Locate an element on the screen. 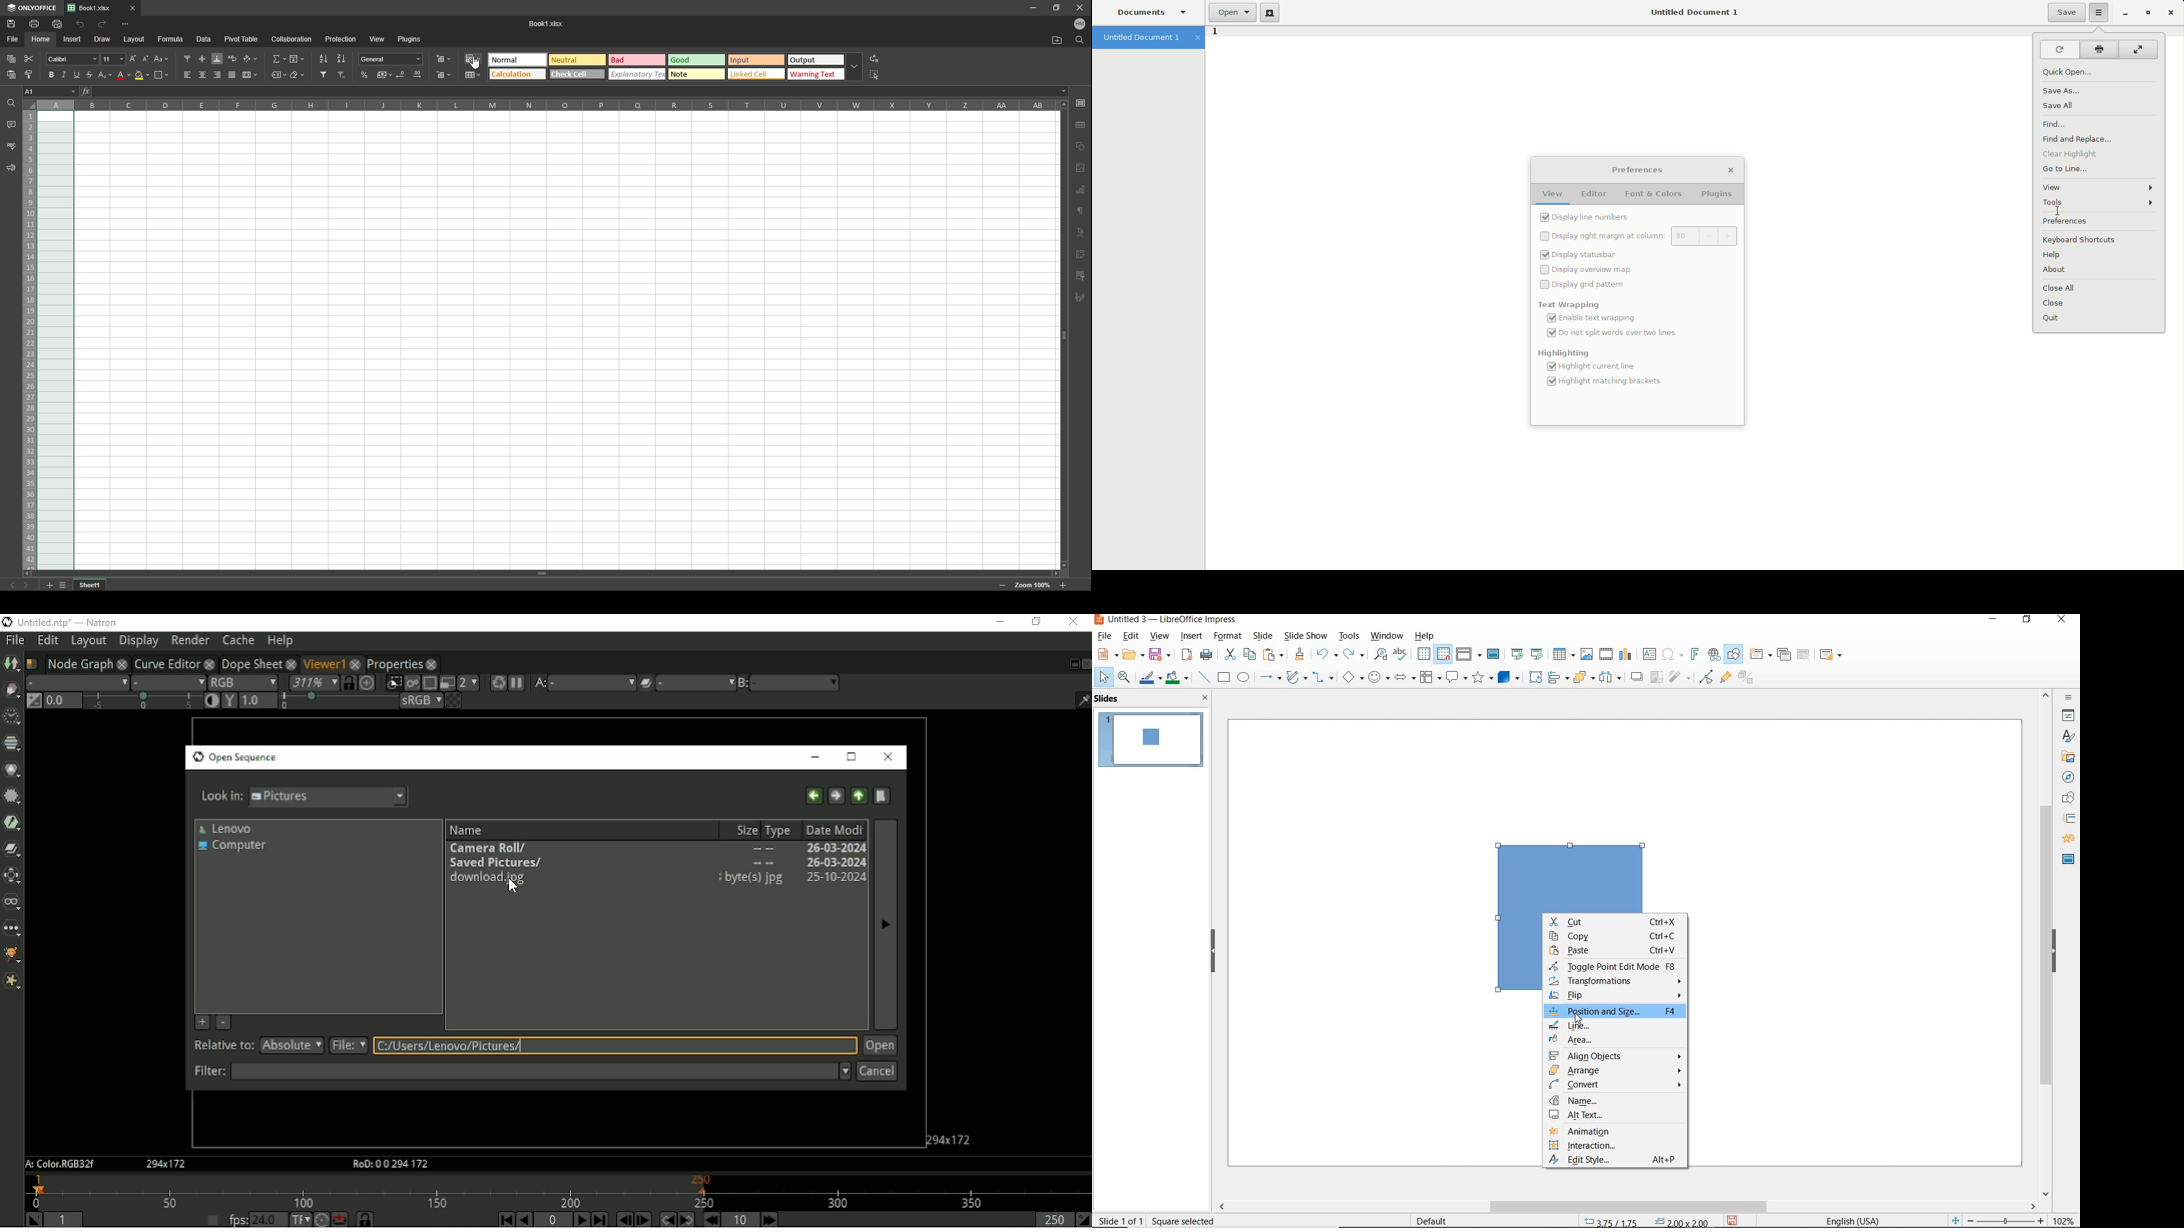 The image size is (2184, 1232). view is located at coordinates (1159, 636).